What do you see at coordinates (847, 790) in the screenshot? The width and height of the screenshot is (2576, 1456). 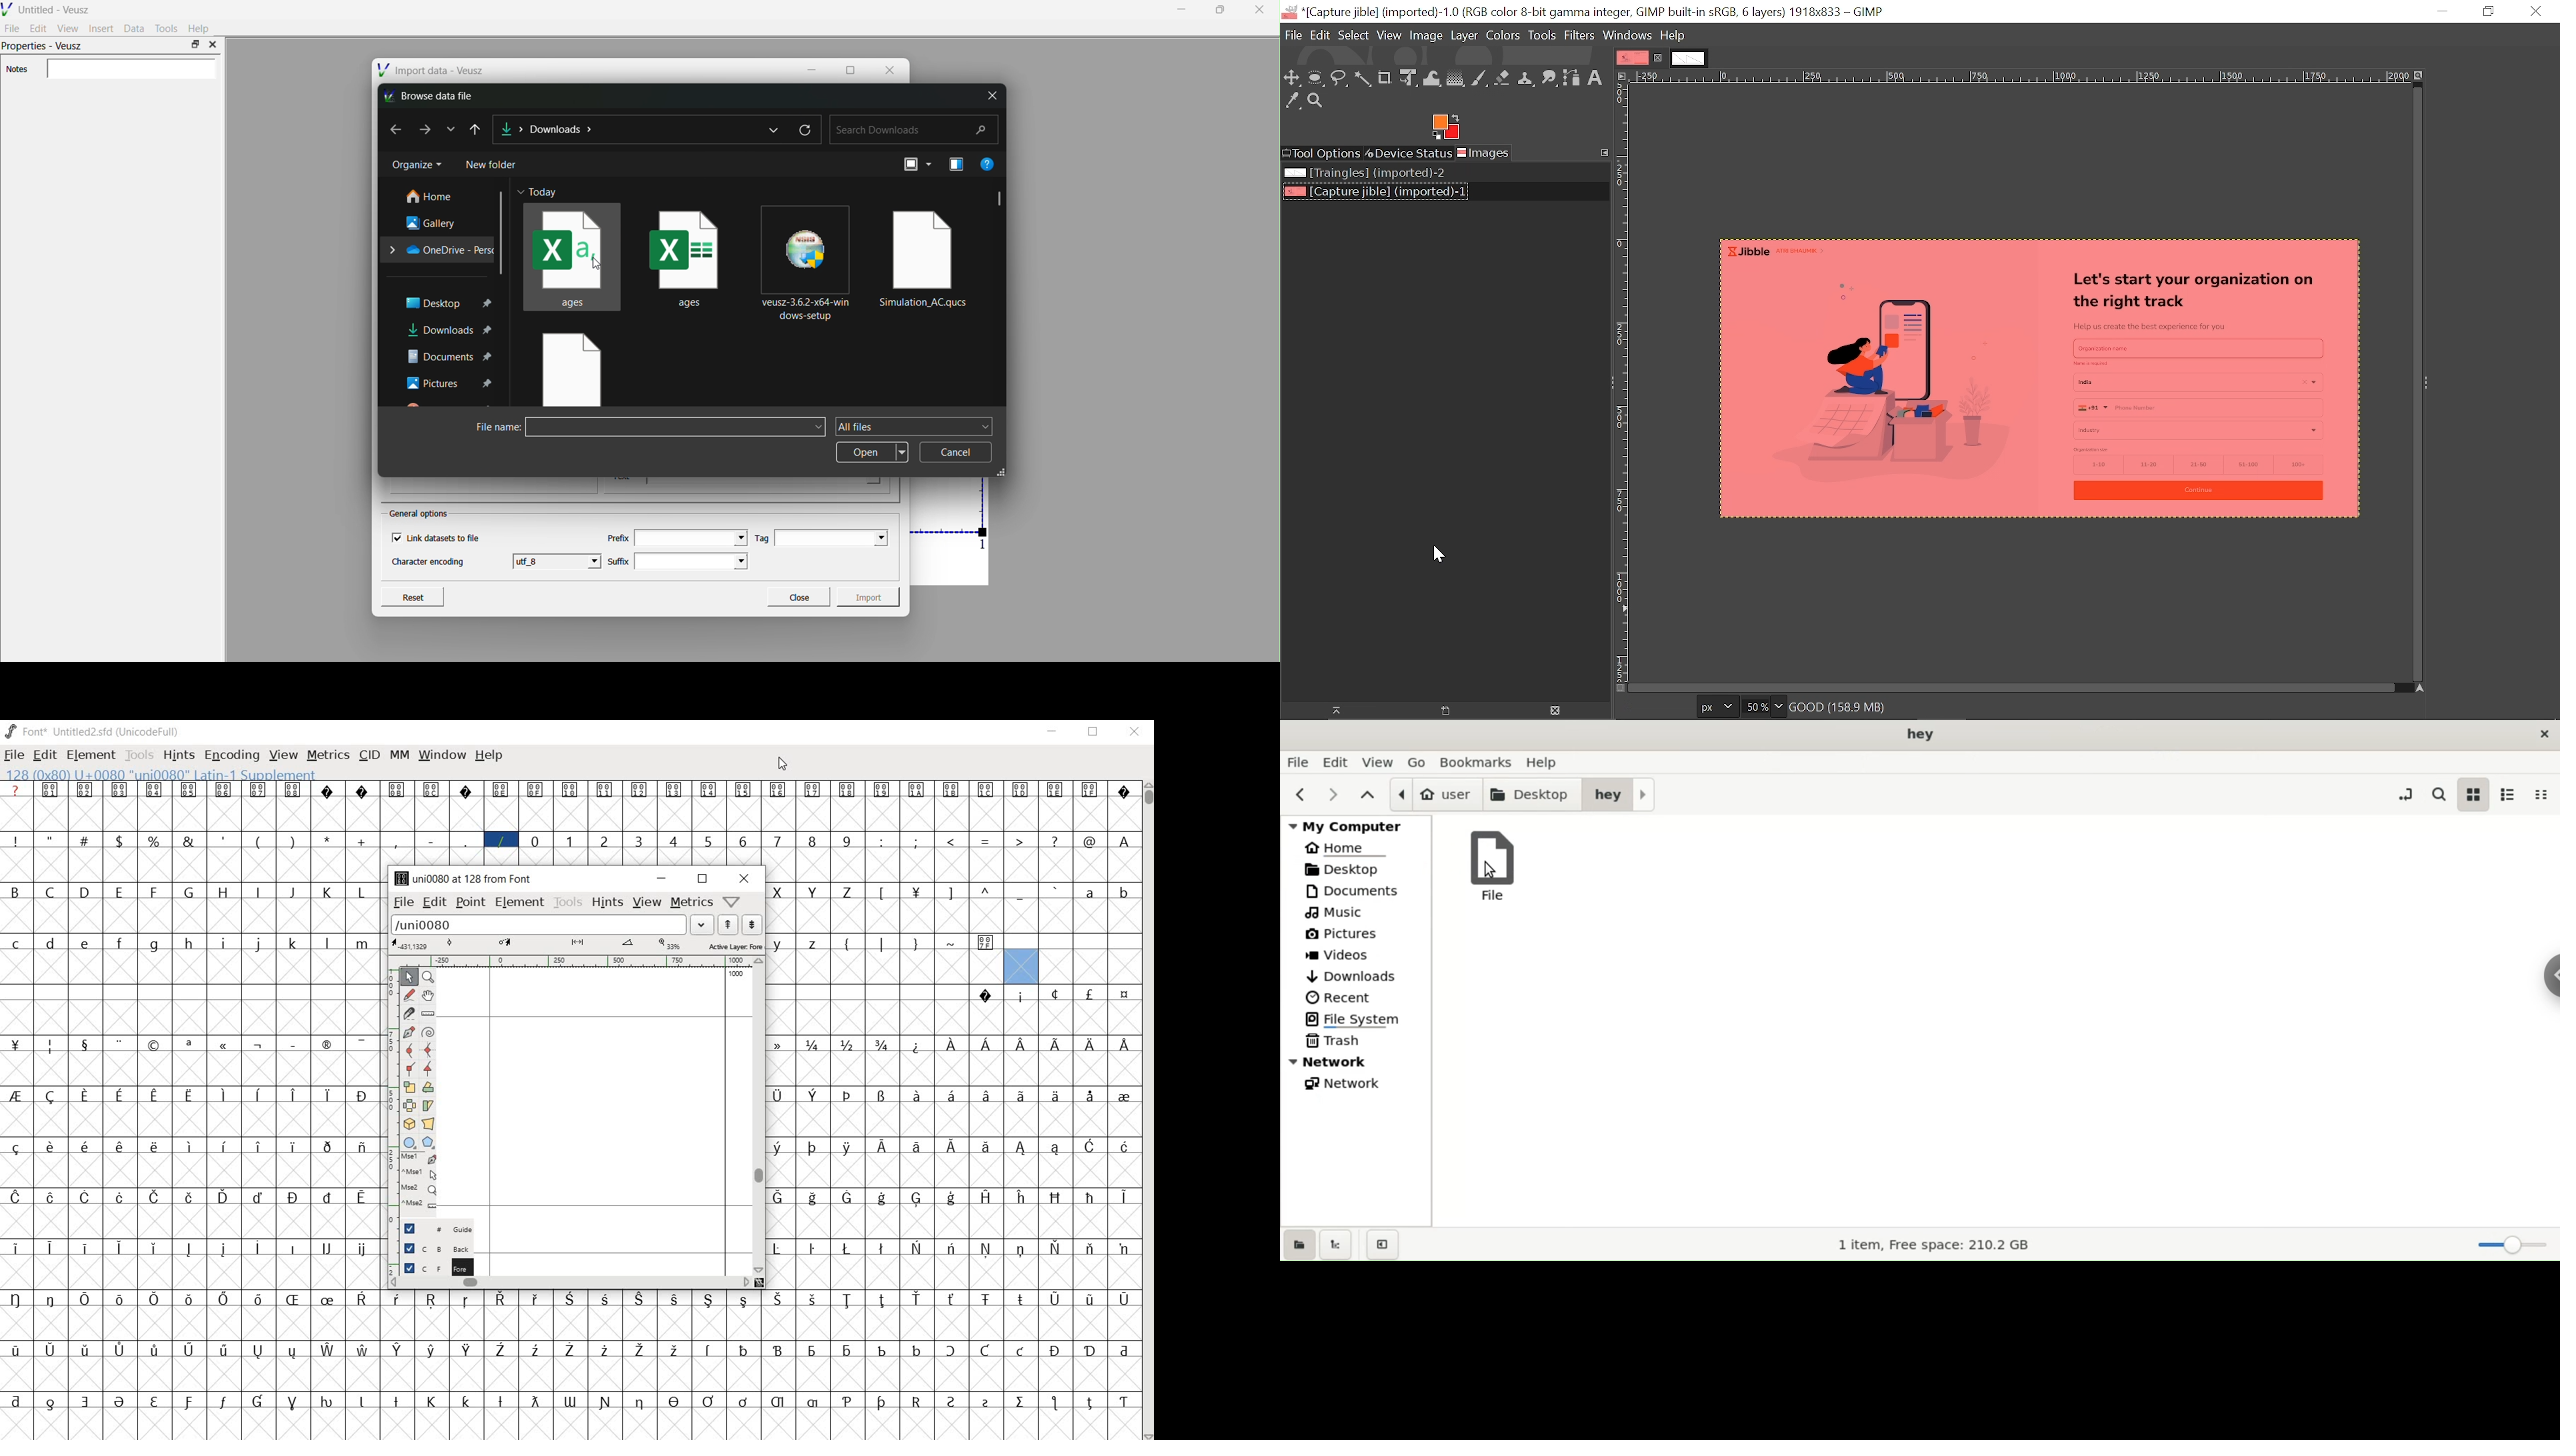 I see `glyph` at bounding box center [847, 790].